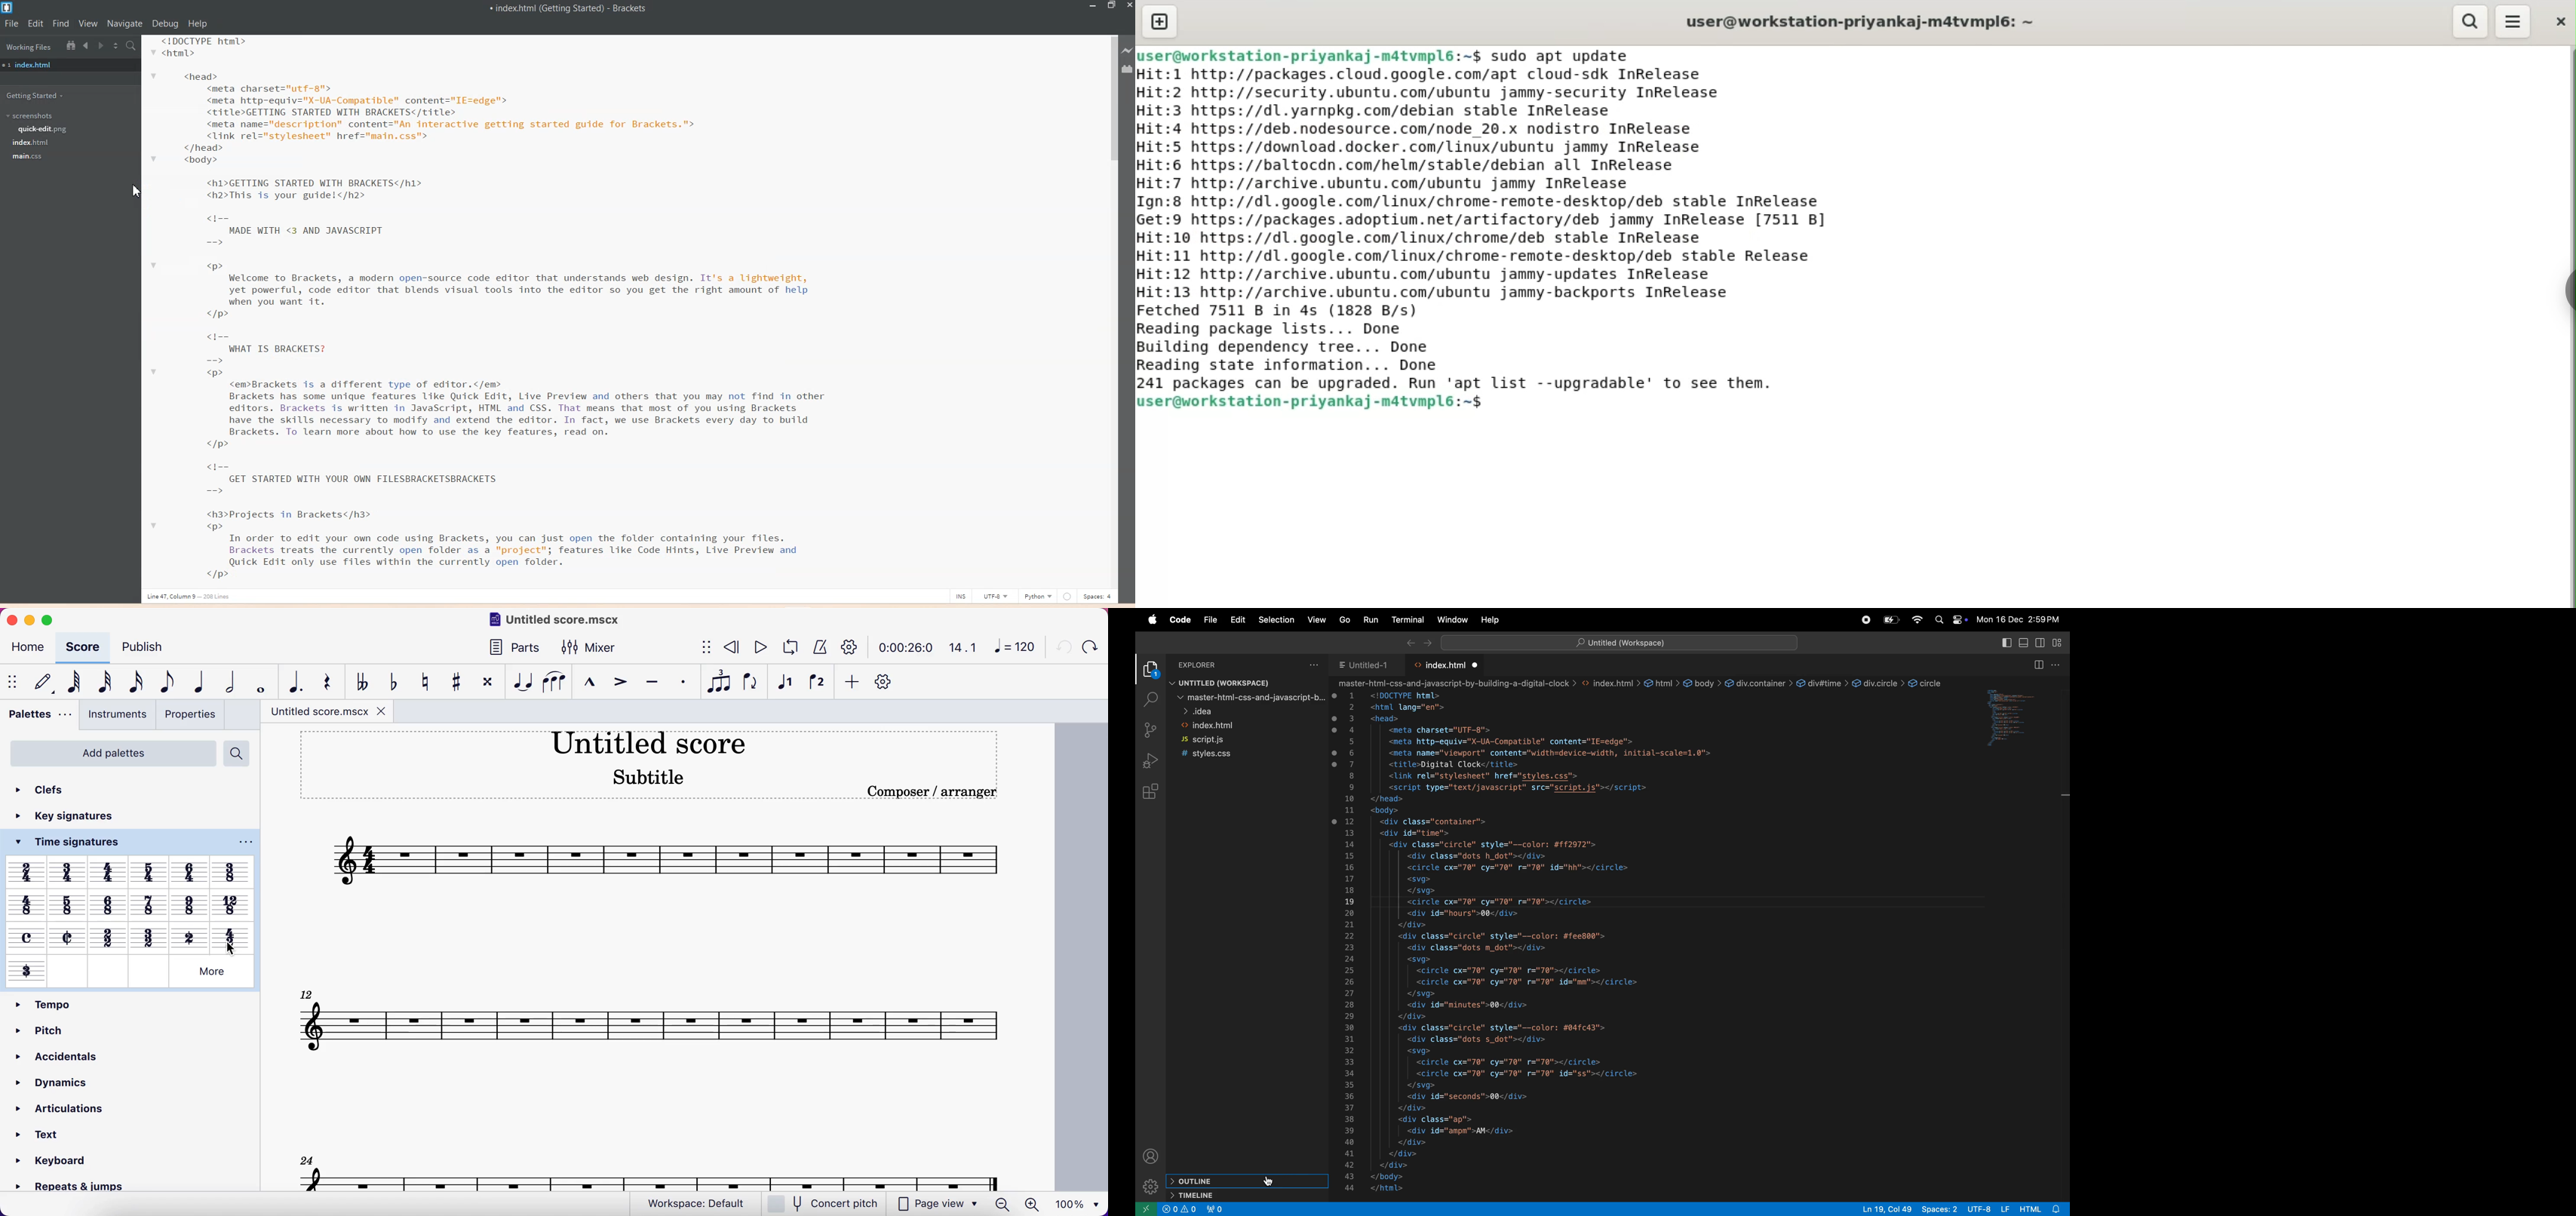 This screenshot has height=1232, width=2576. Describe the element at coordinates (1178, 619) in the screenshot. I see `code` at that location.